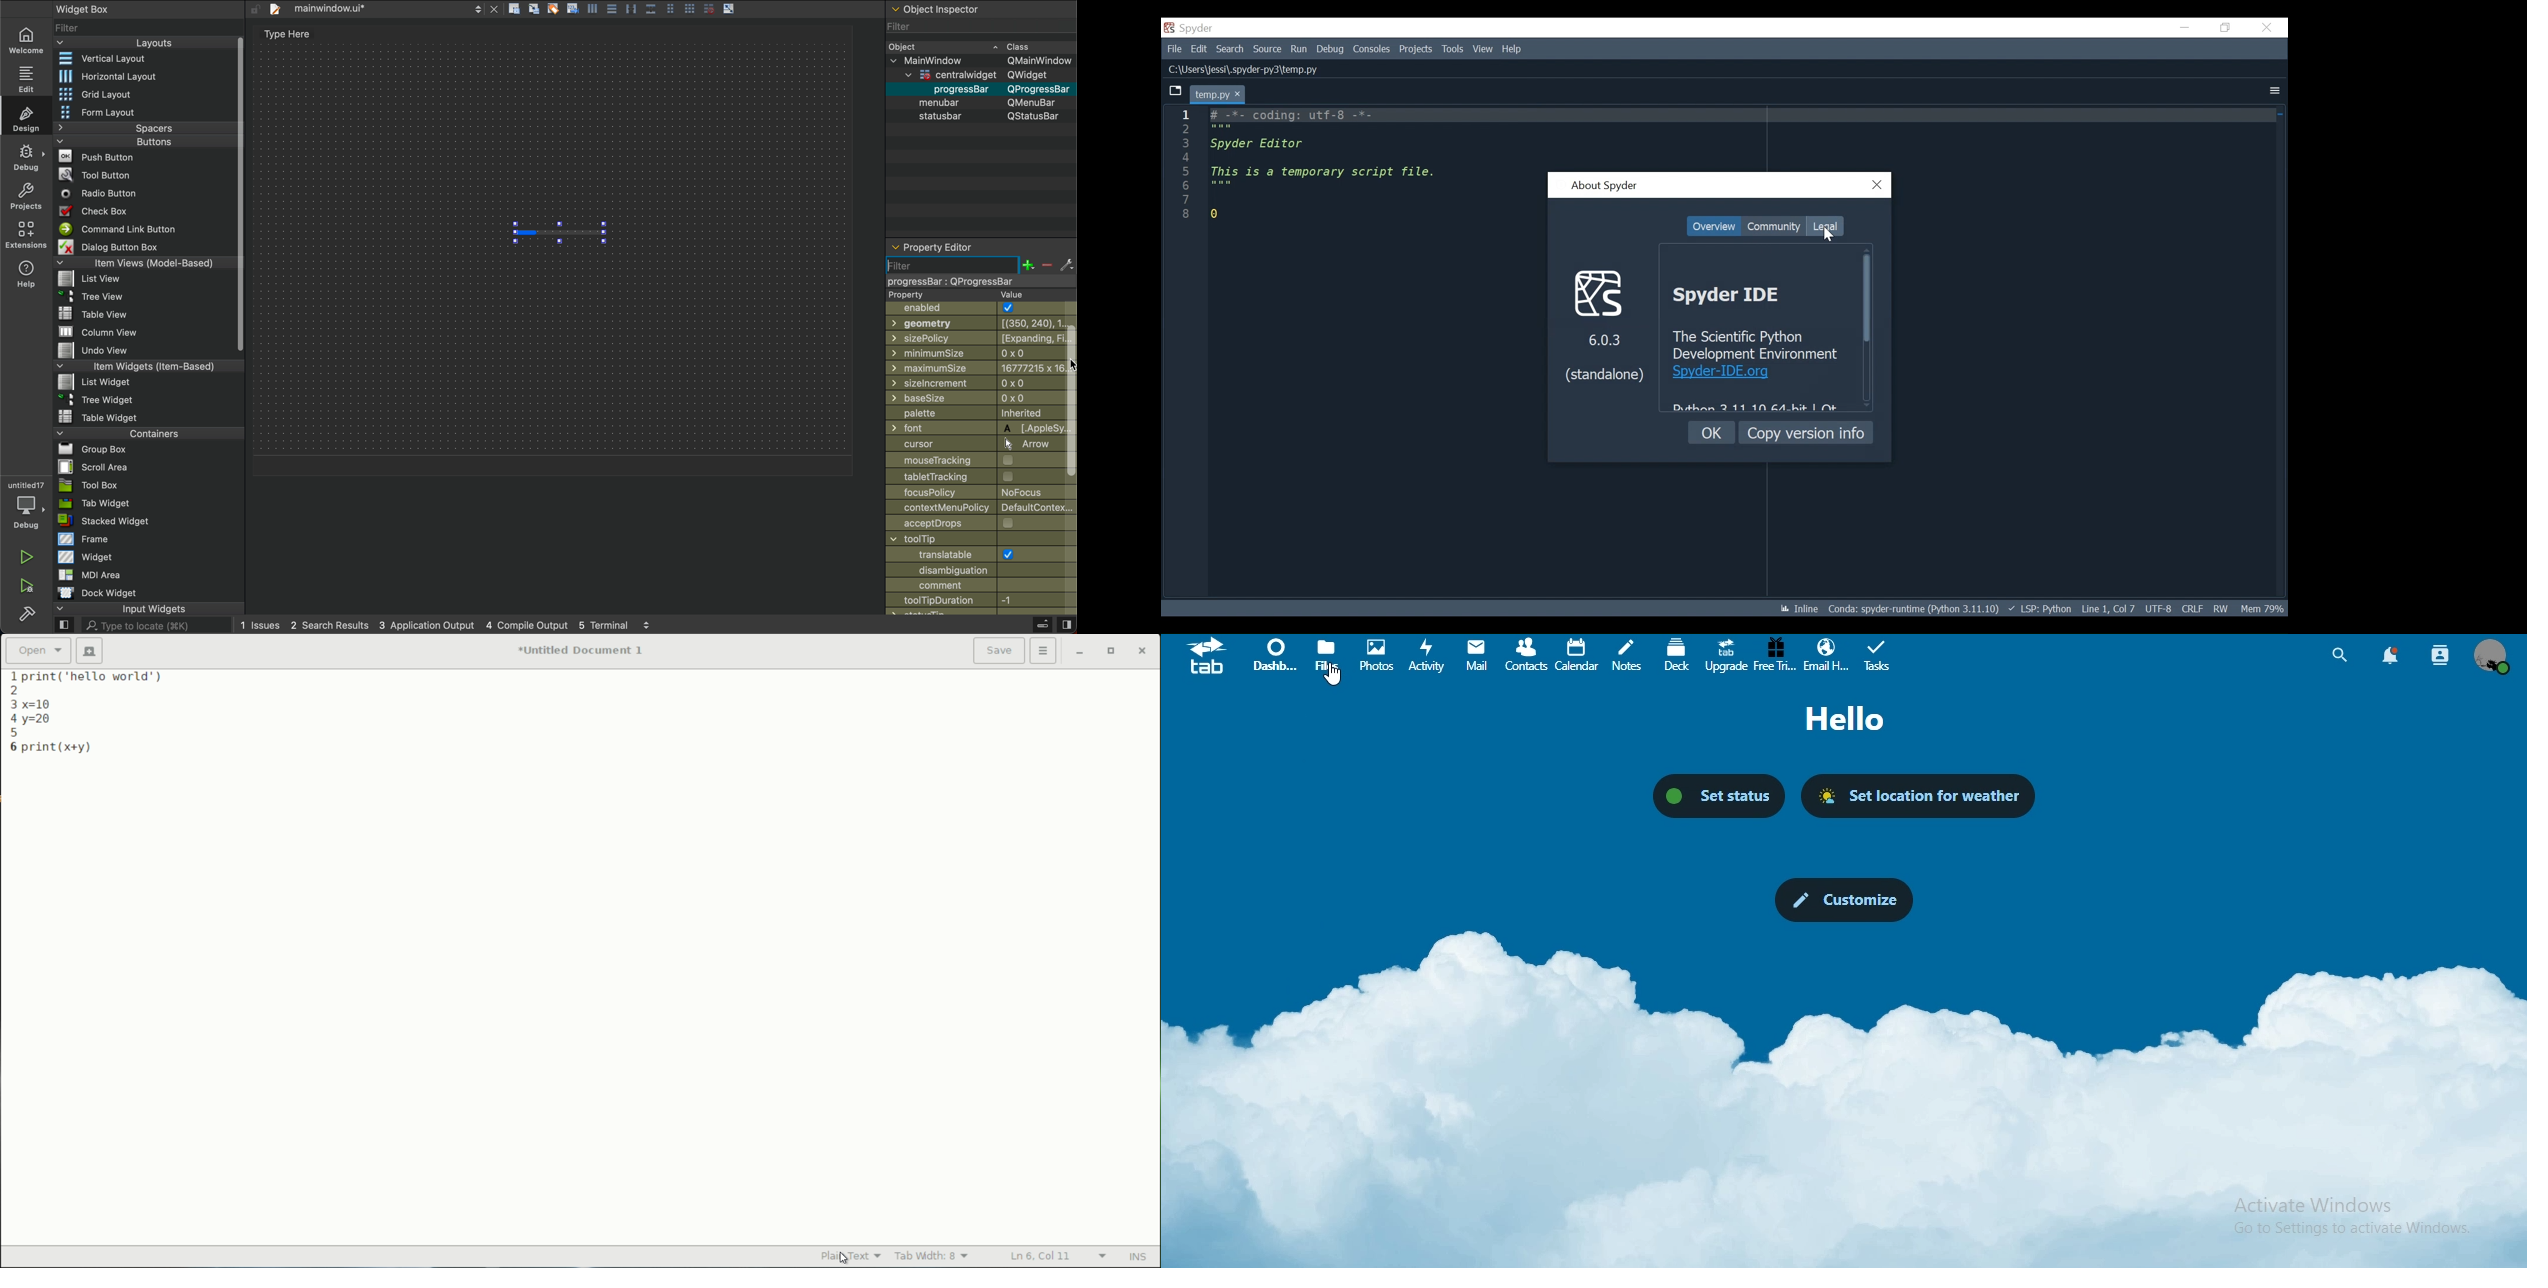 The height and width of the screenshot is (1288, 2548). What do you see at coordinates (982, 571) in the screenshot?
I see `Disambiguating ` at bounding box center [982, 571].